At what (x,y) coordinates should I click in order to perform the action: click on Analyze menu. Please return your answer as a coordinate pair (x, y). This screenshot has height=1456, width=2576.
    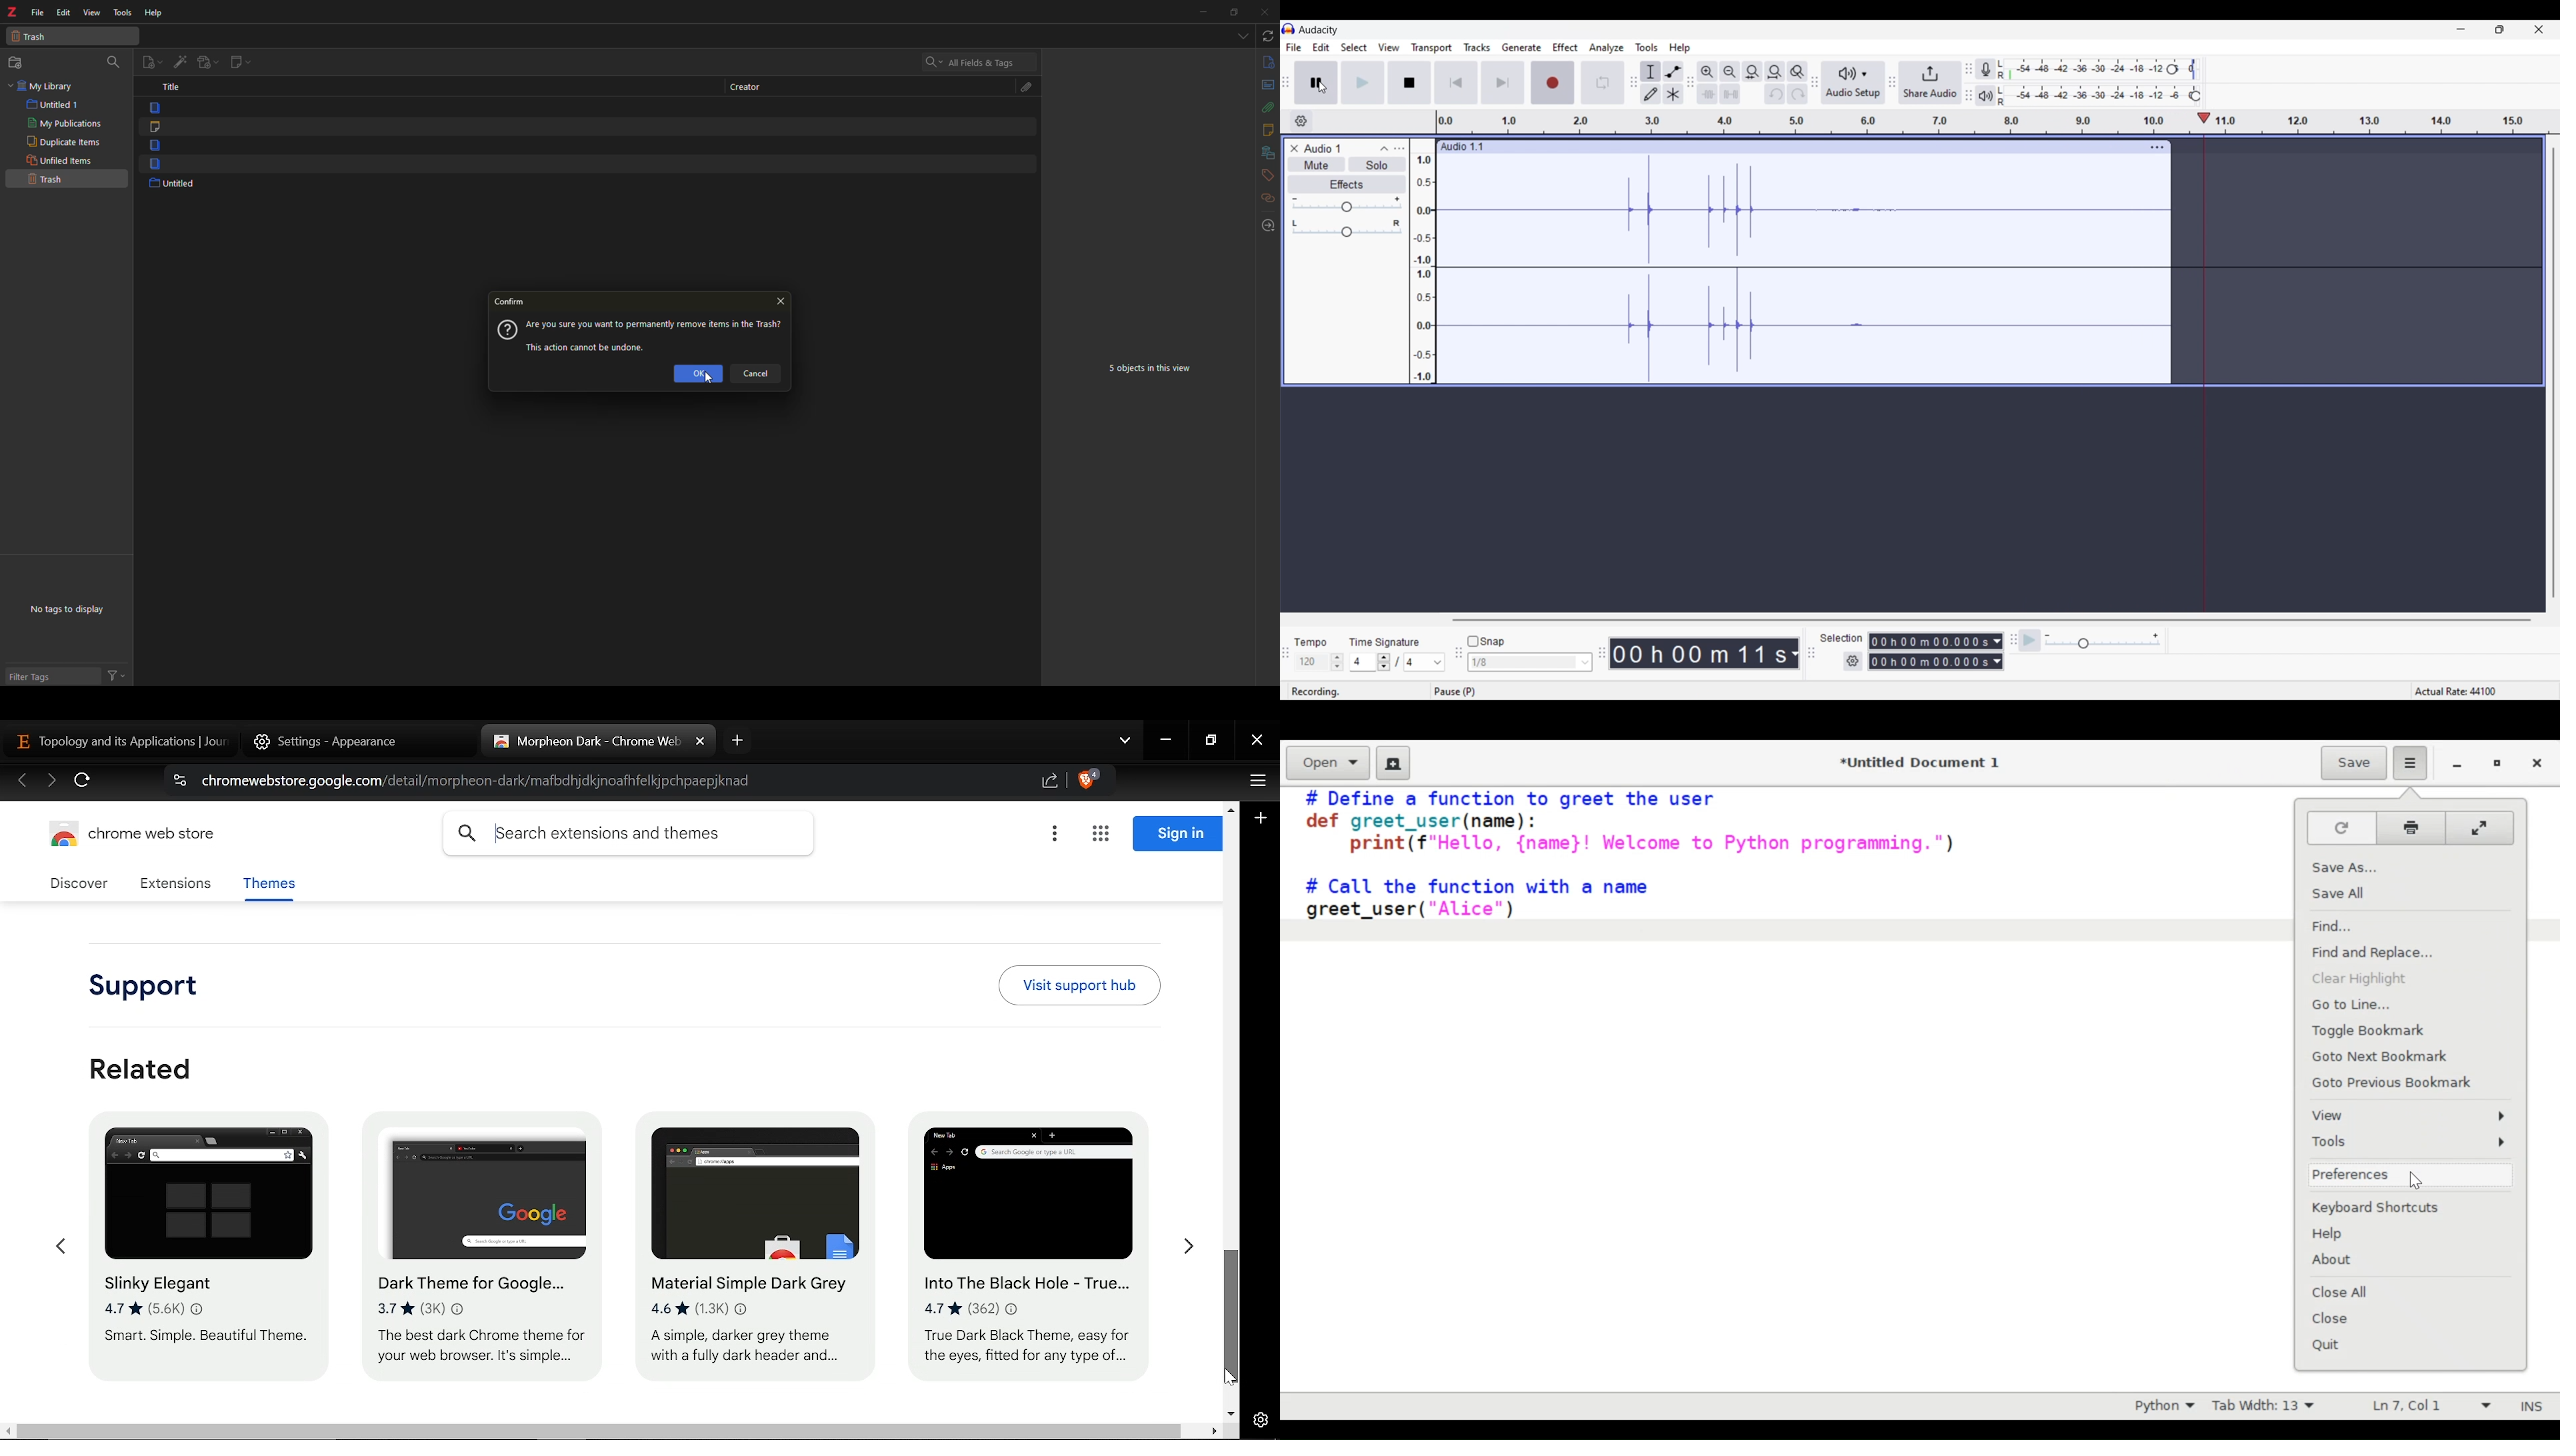
    Looking at the image, I should click on (1607, 48).